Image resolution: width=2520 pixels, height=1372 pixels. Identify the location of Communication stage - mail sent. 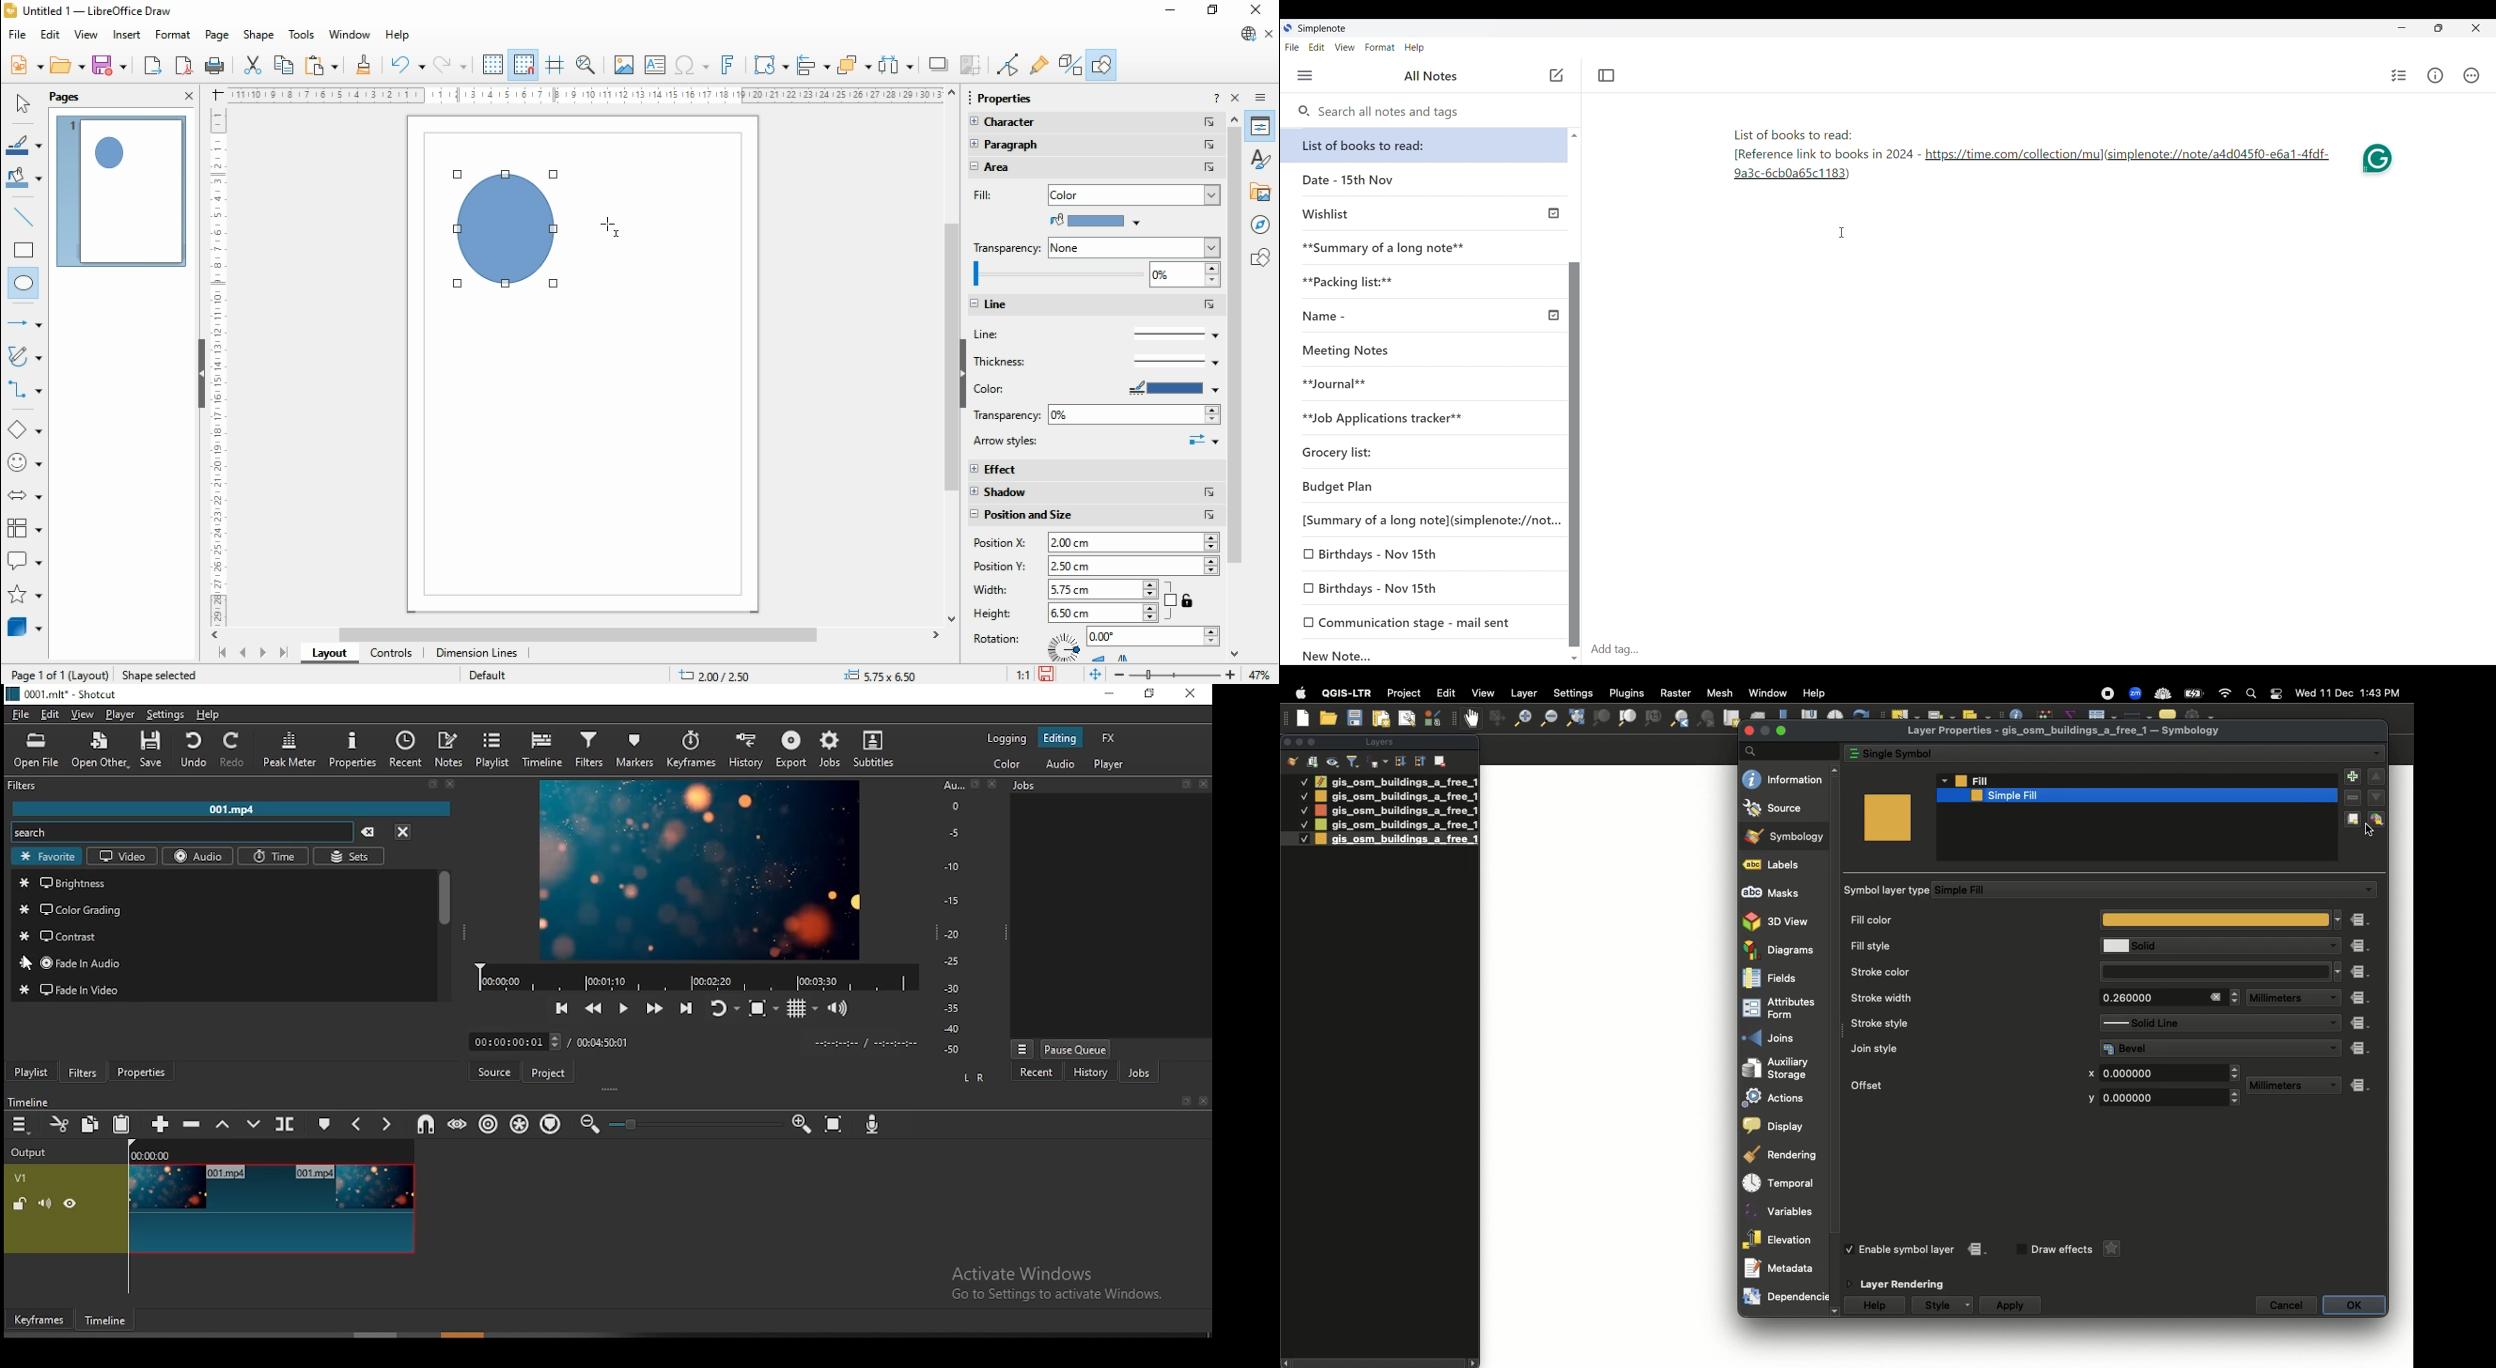
(1424, 622).